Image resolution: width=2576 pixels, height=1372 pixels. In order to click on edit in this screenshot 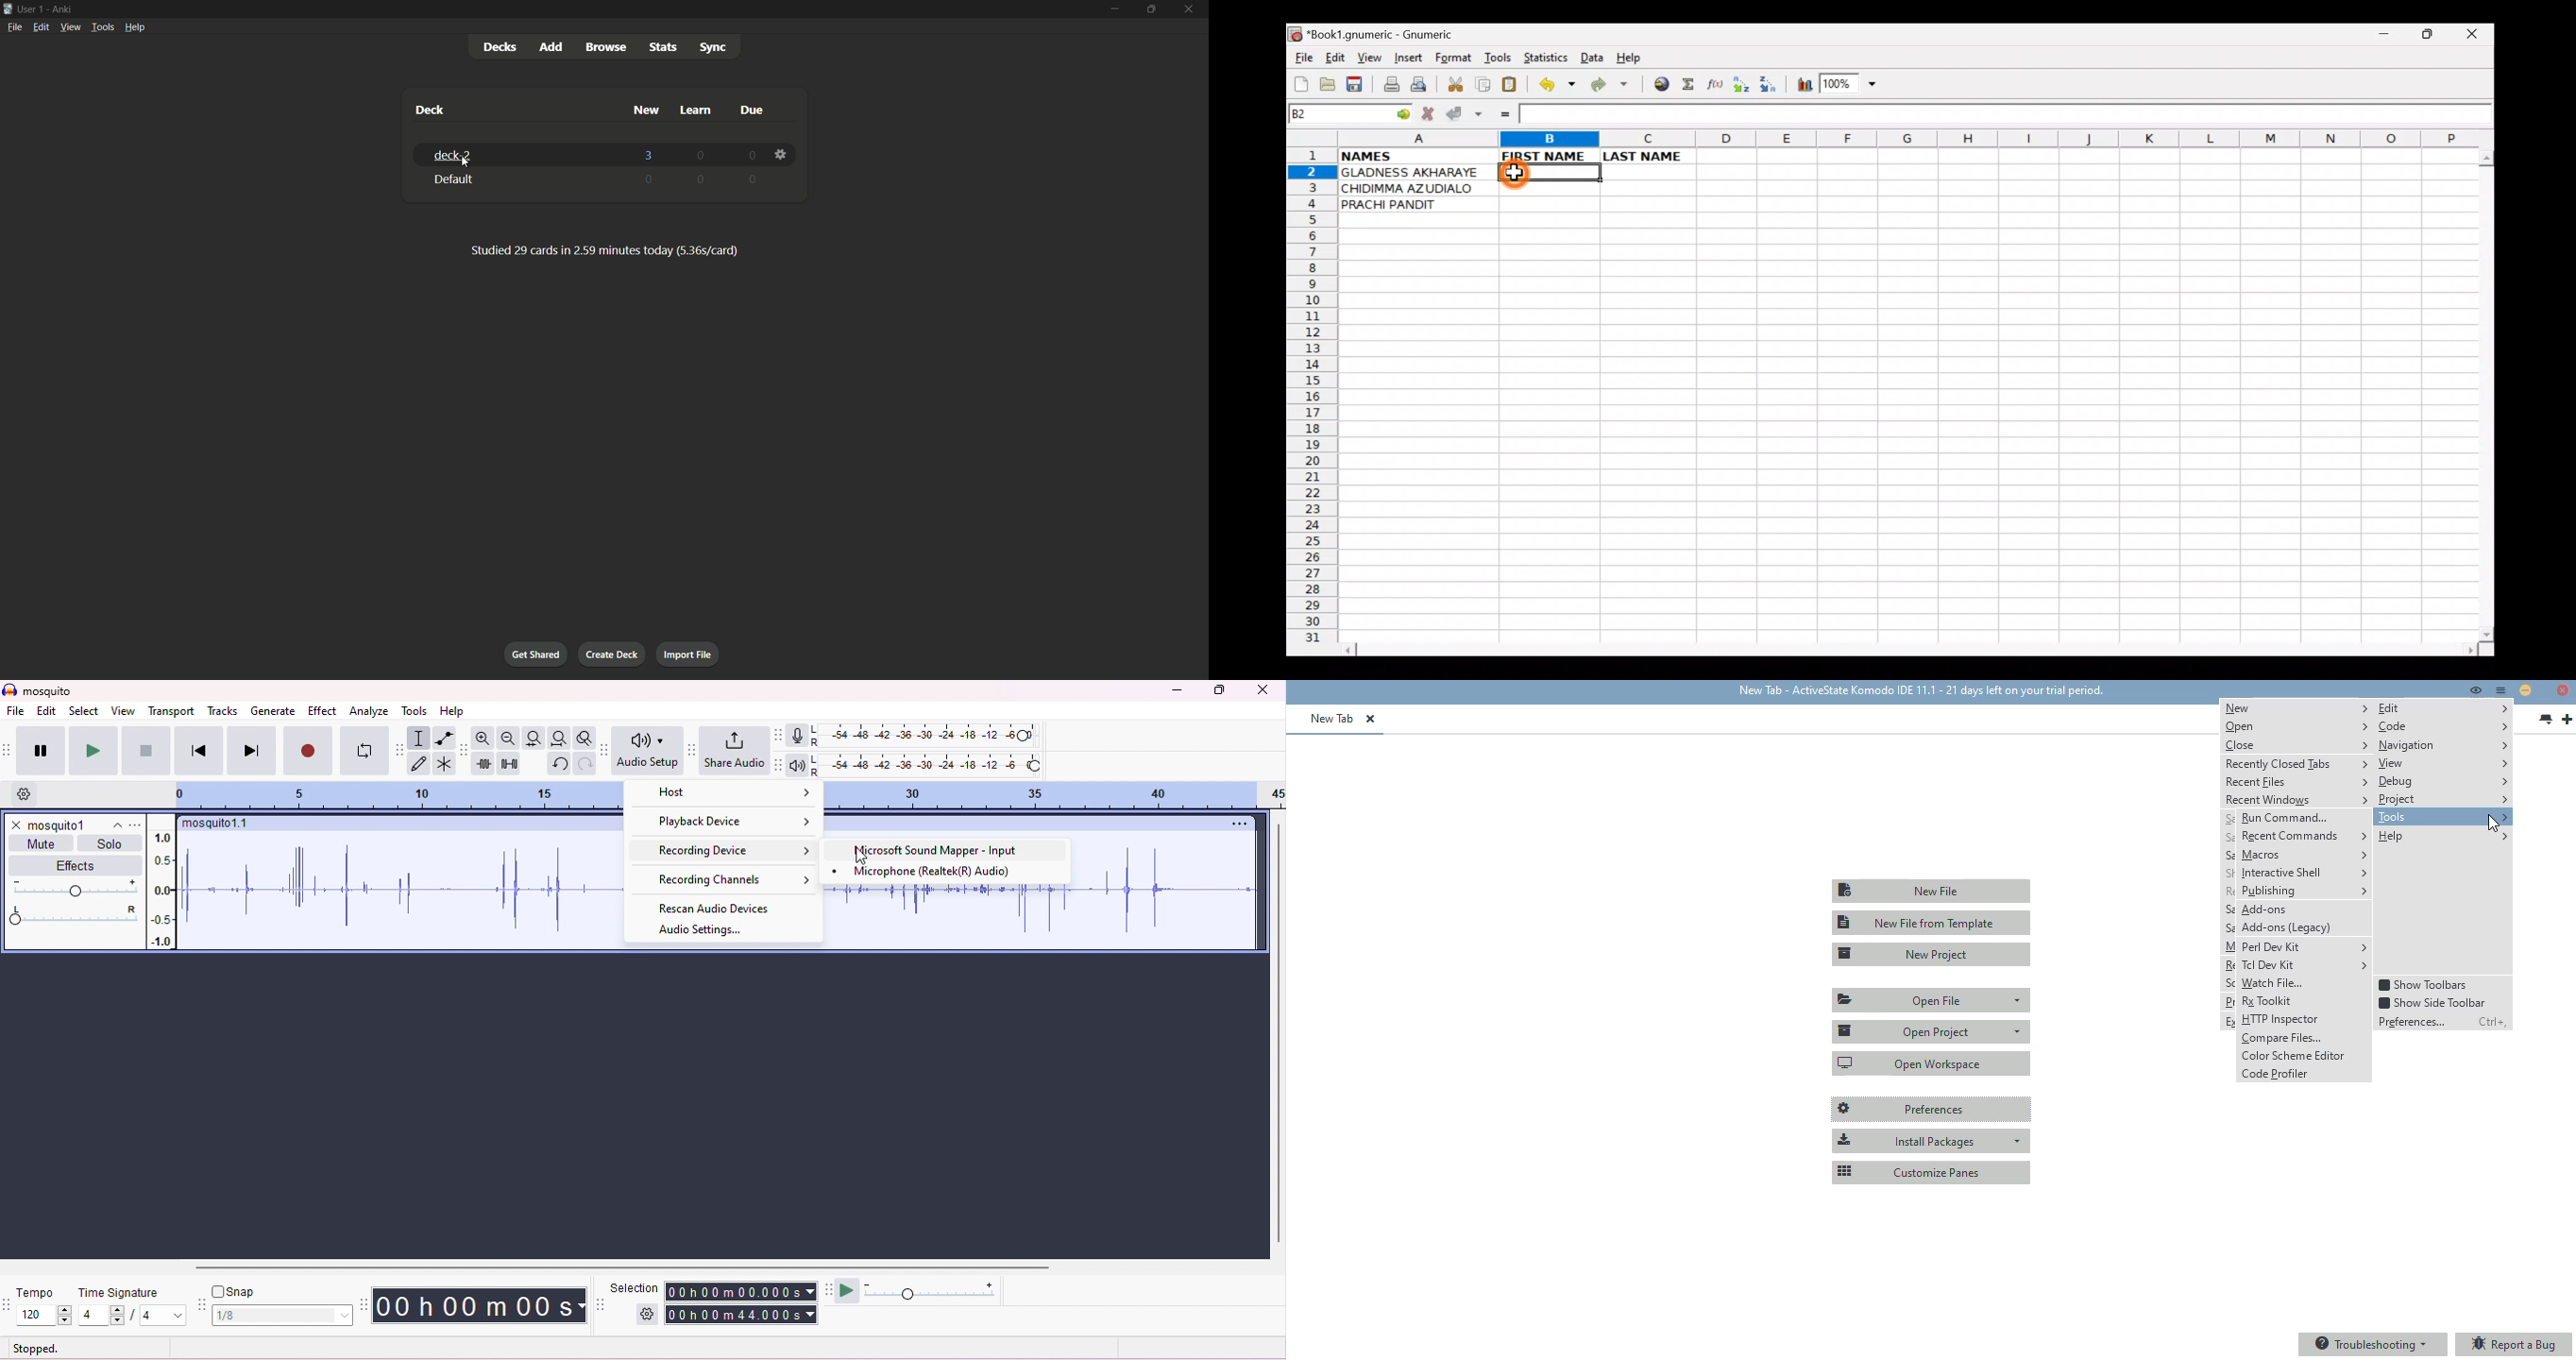, I will do `click(47, 712)`.